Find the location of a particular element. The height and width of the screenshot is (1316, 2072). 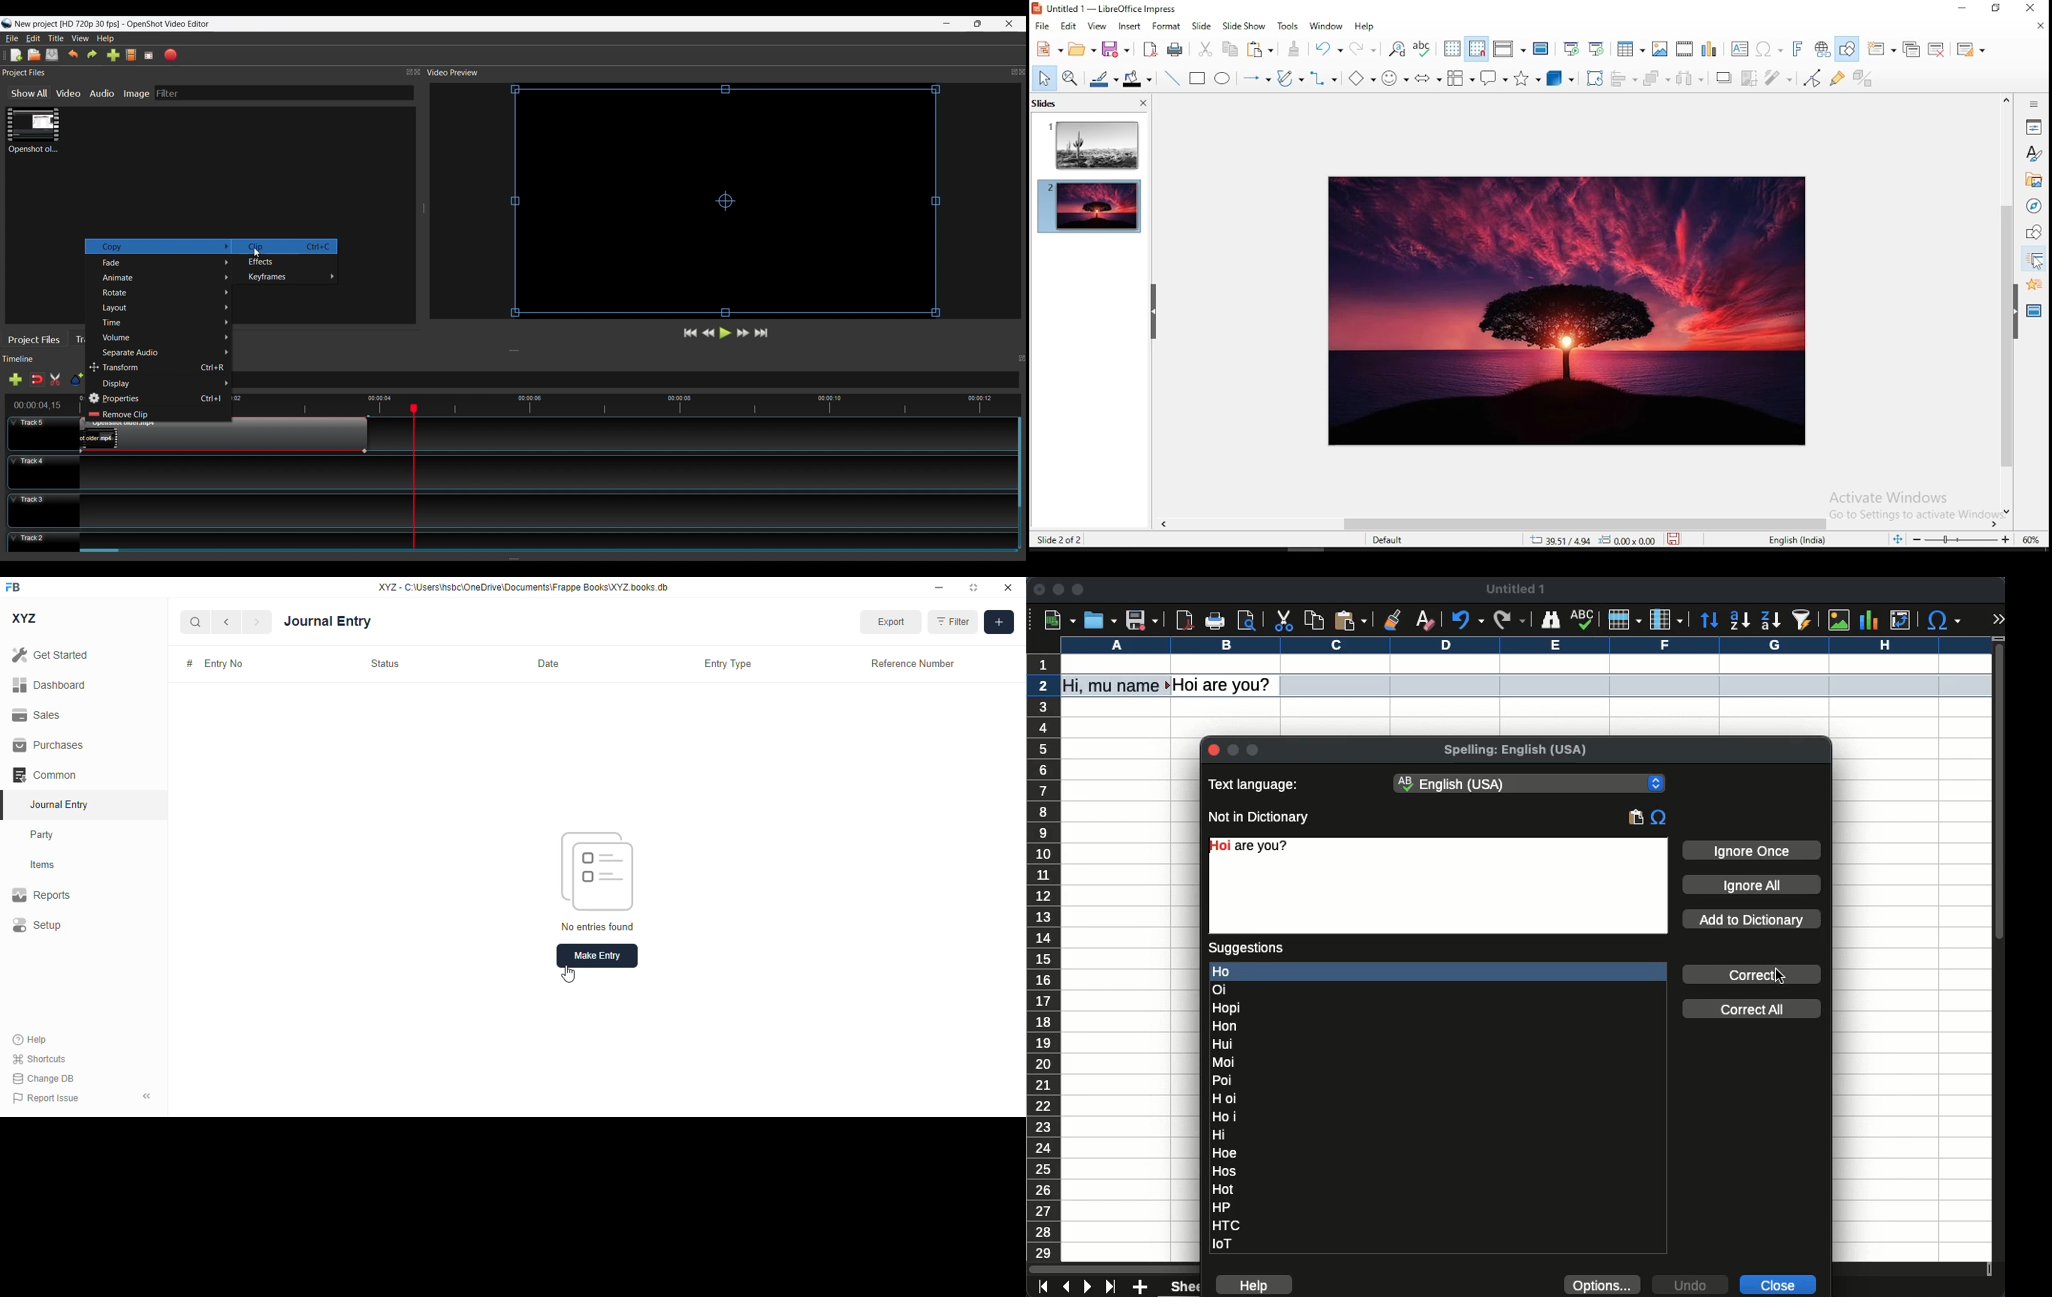

Time is located at coordinates (165, 322).